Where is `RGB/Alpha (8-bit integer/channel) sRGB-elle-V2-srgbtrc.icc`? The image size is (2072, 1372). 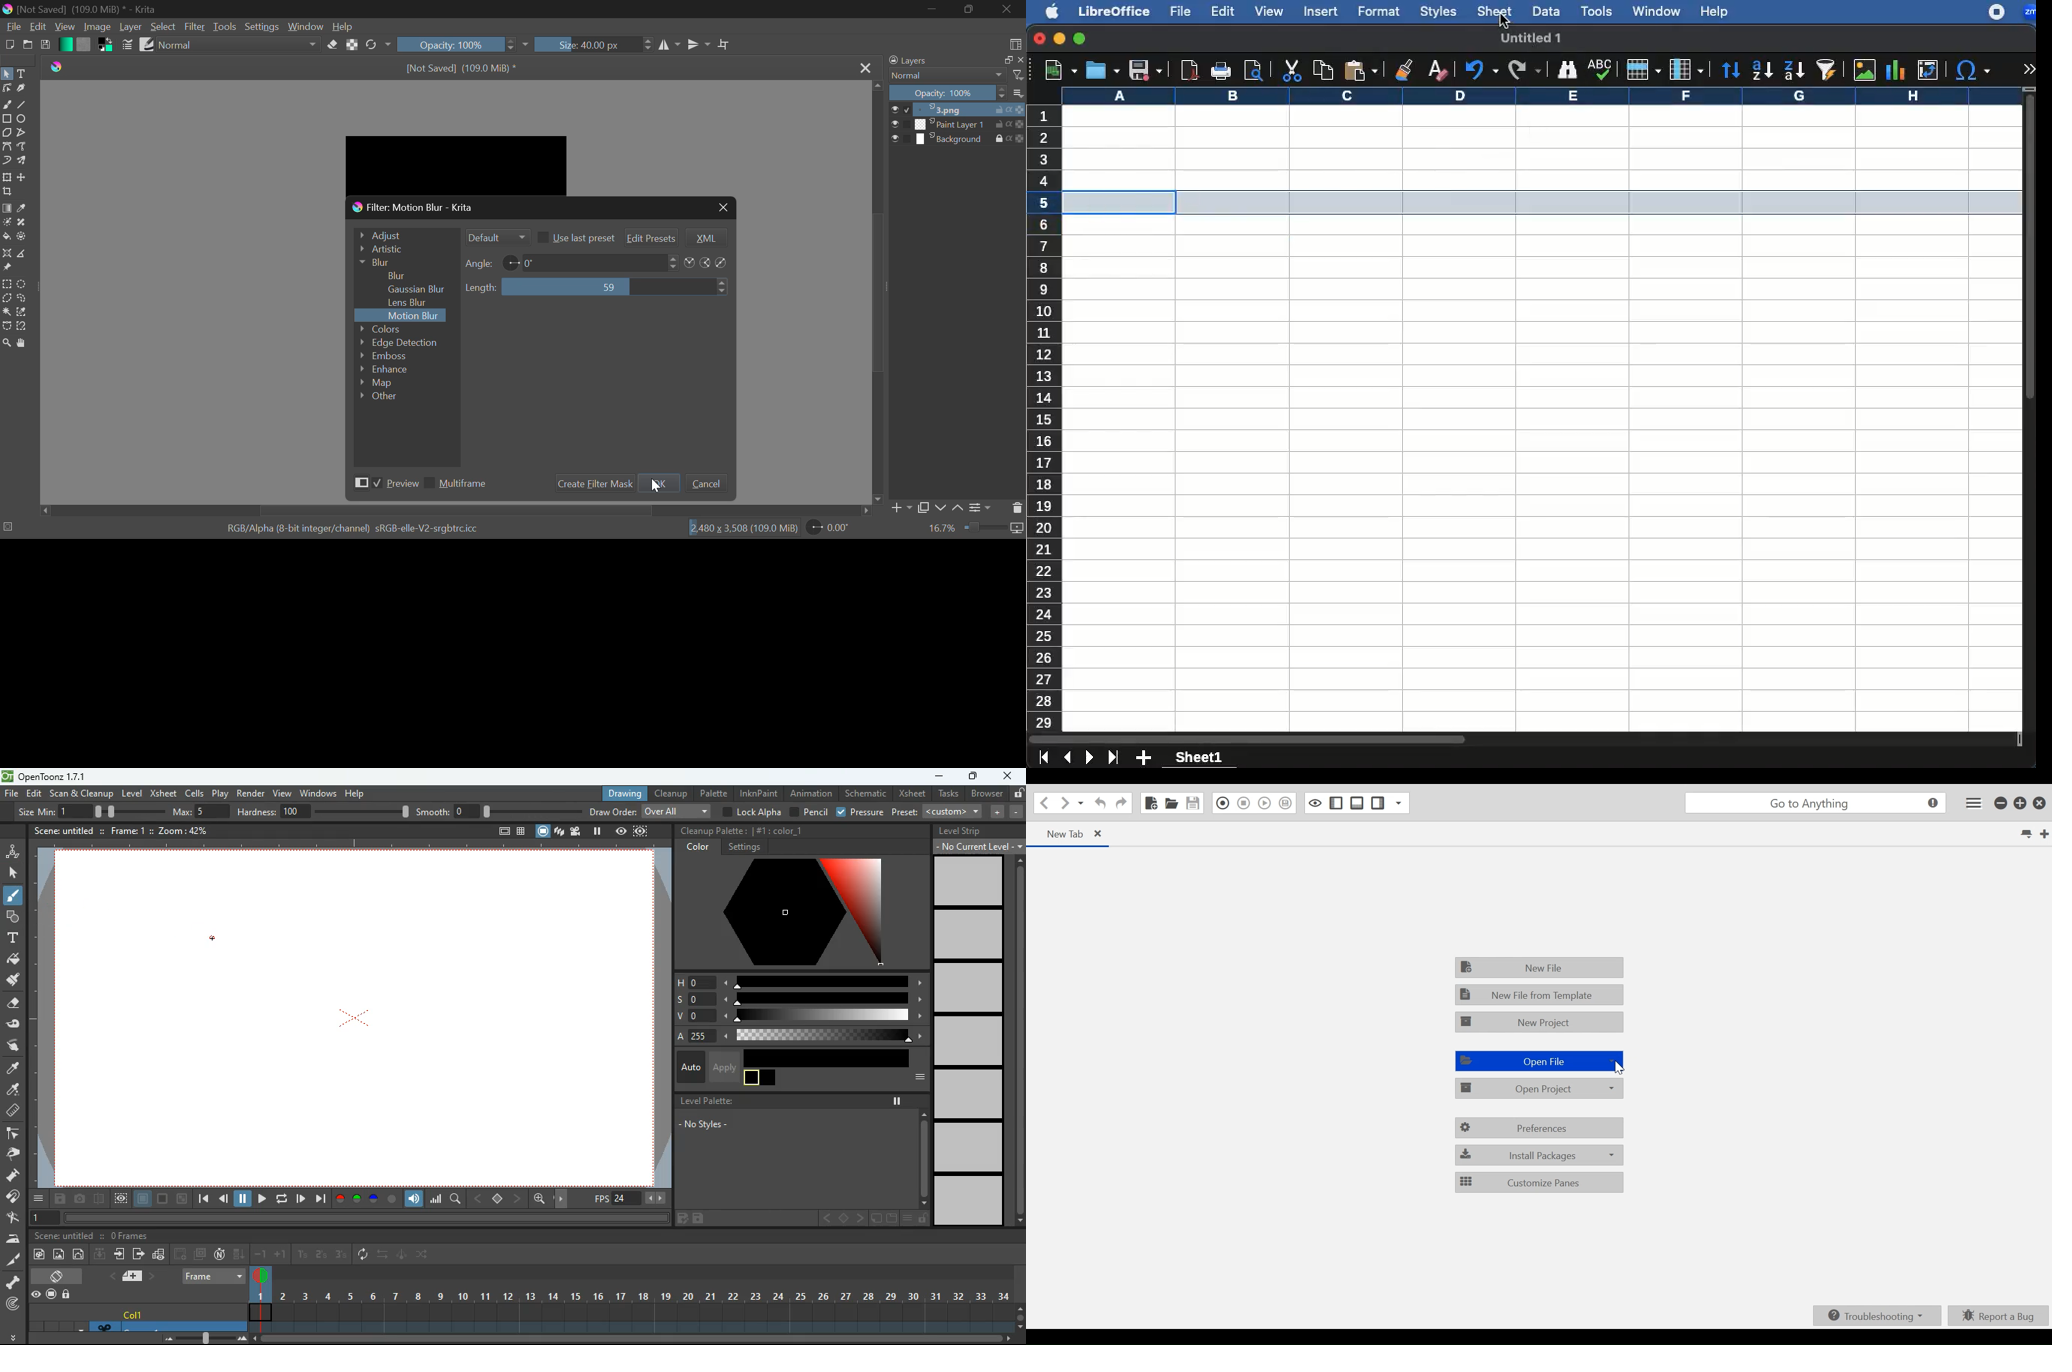
RGB/Alpha (8-bit integer/channel) sRGB-elle-V2-srgbtrc.icc is located at coordinates (344, 527).